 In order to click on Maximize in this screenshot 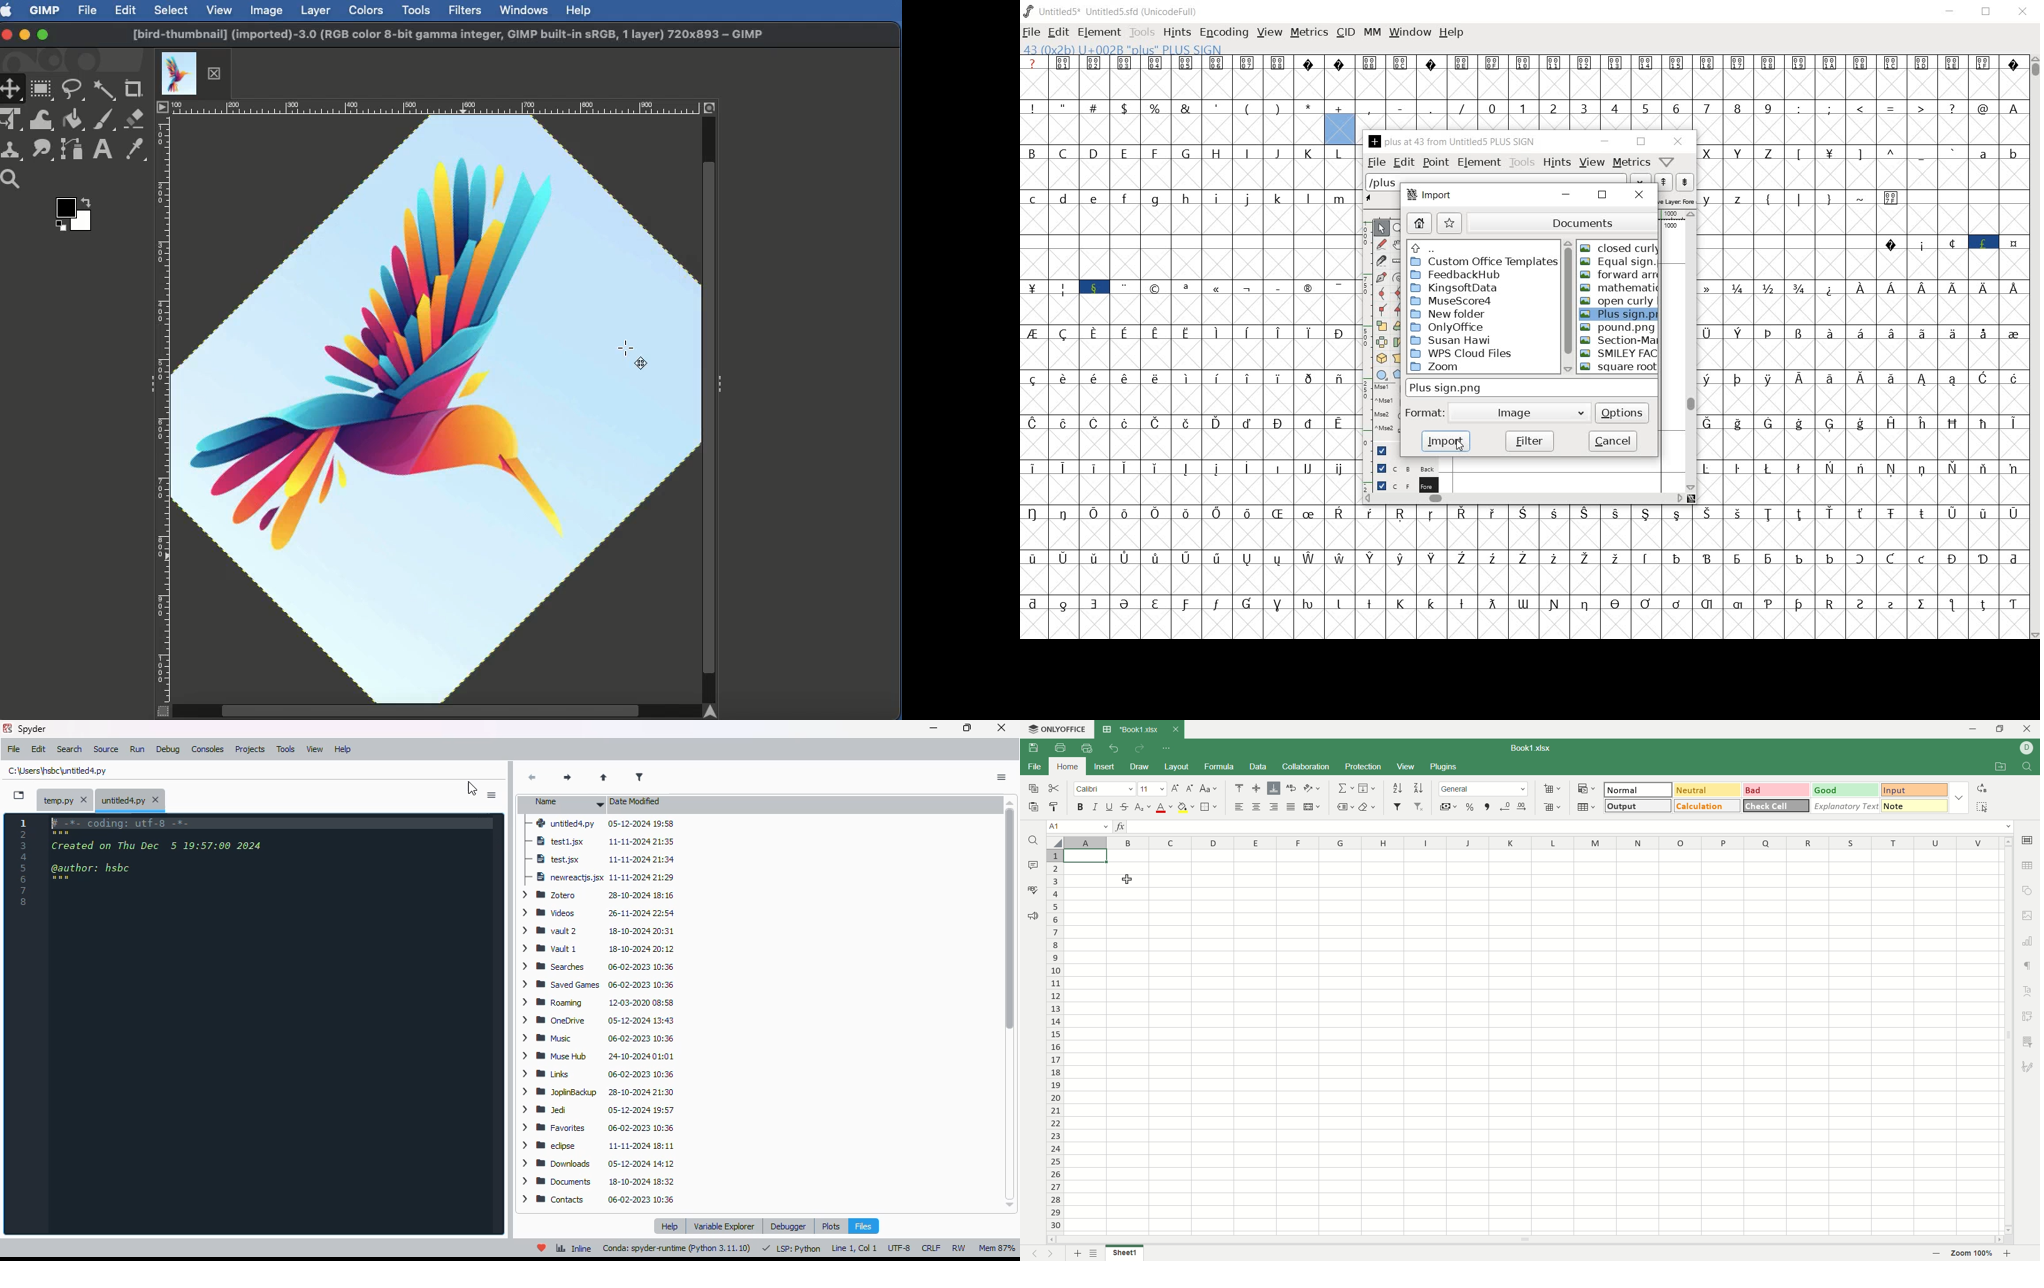, I will do `click(42, 36)`.